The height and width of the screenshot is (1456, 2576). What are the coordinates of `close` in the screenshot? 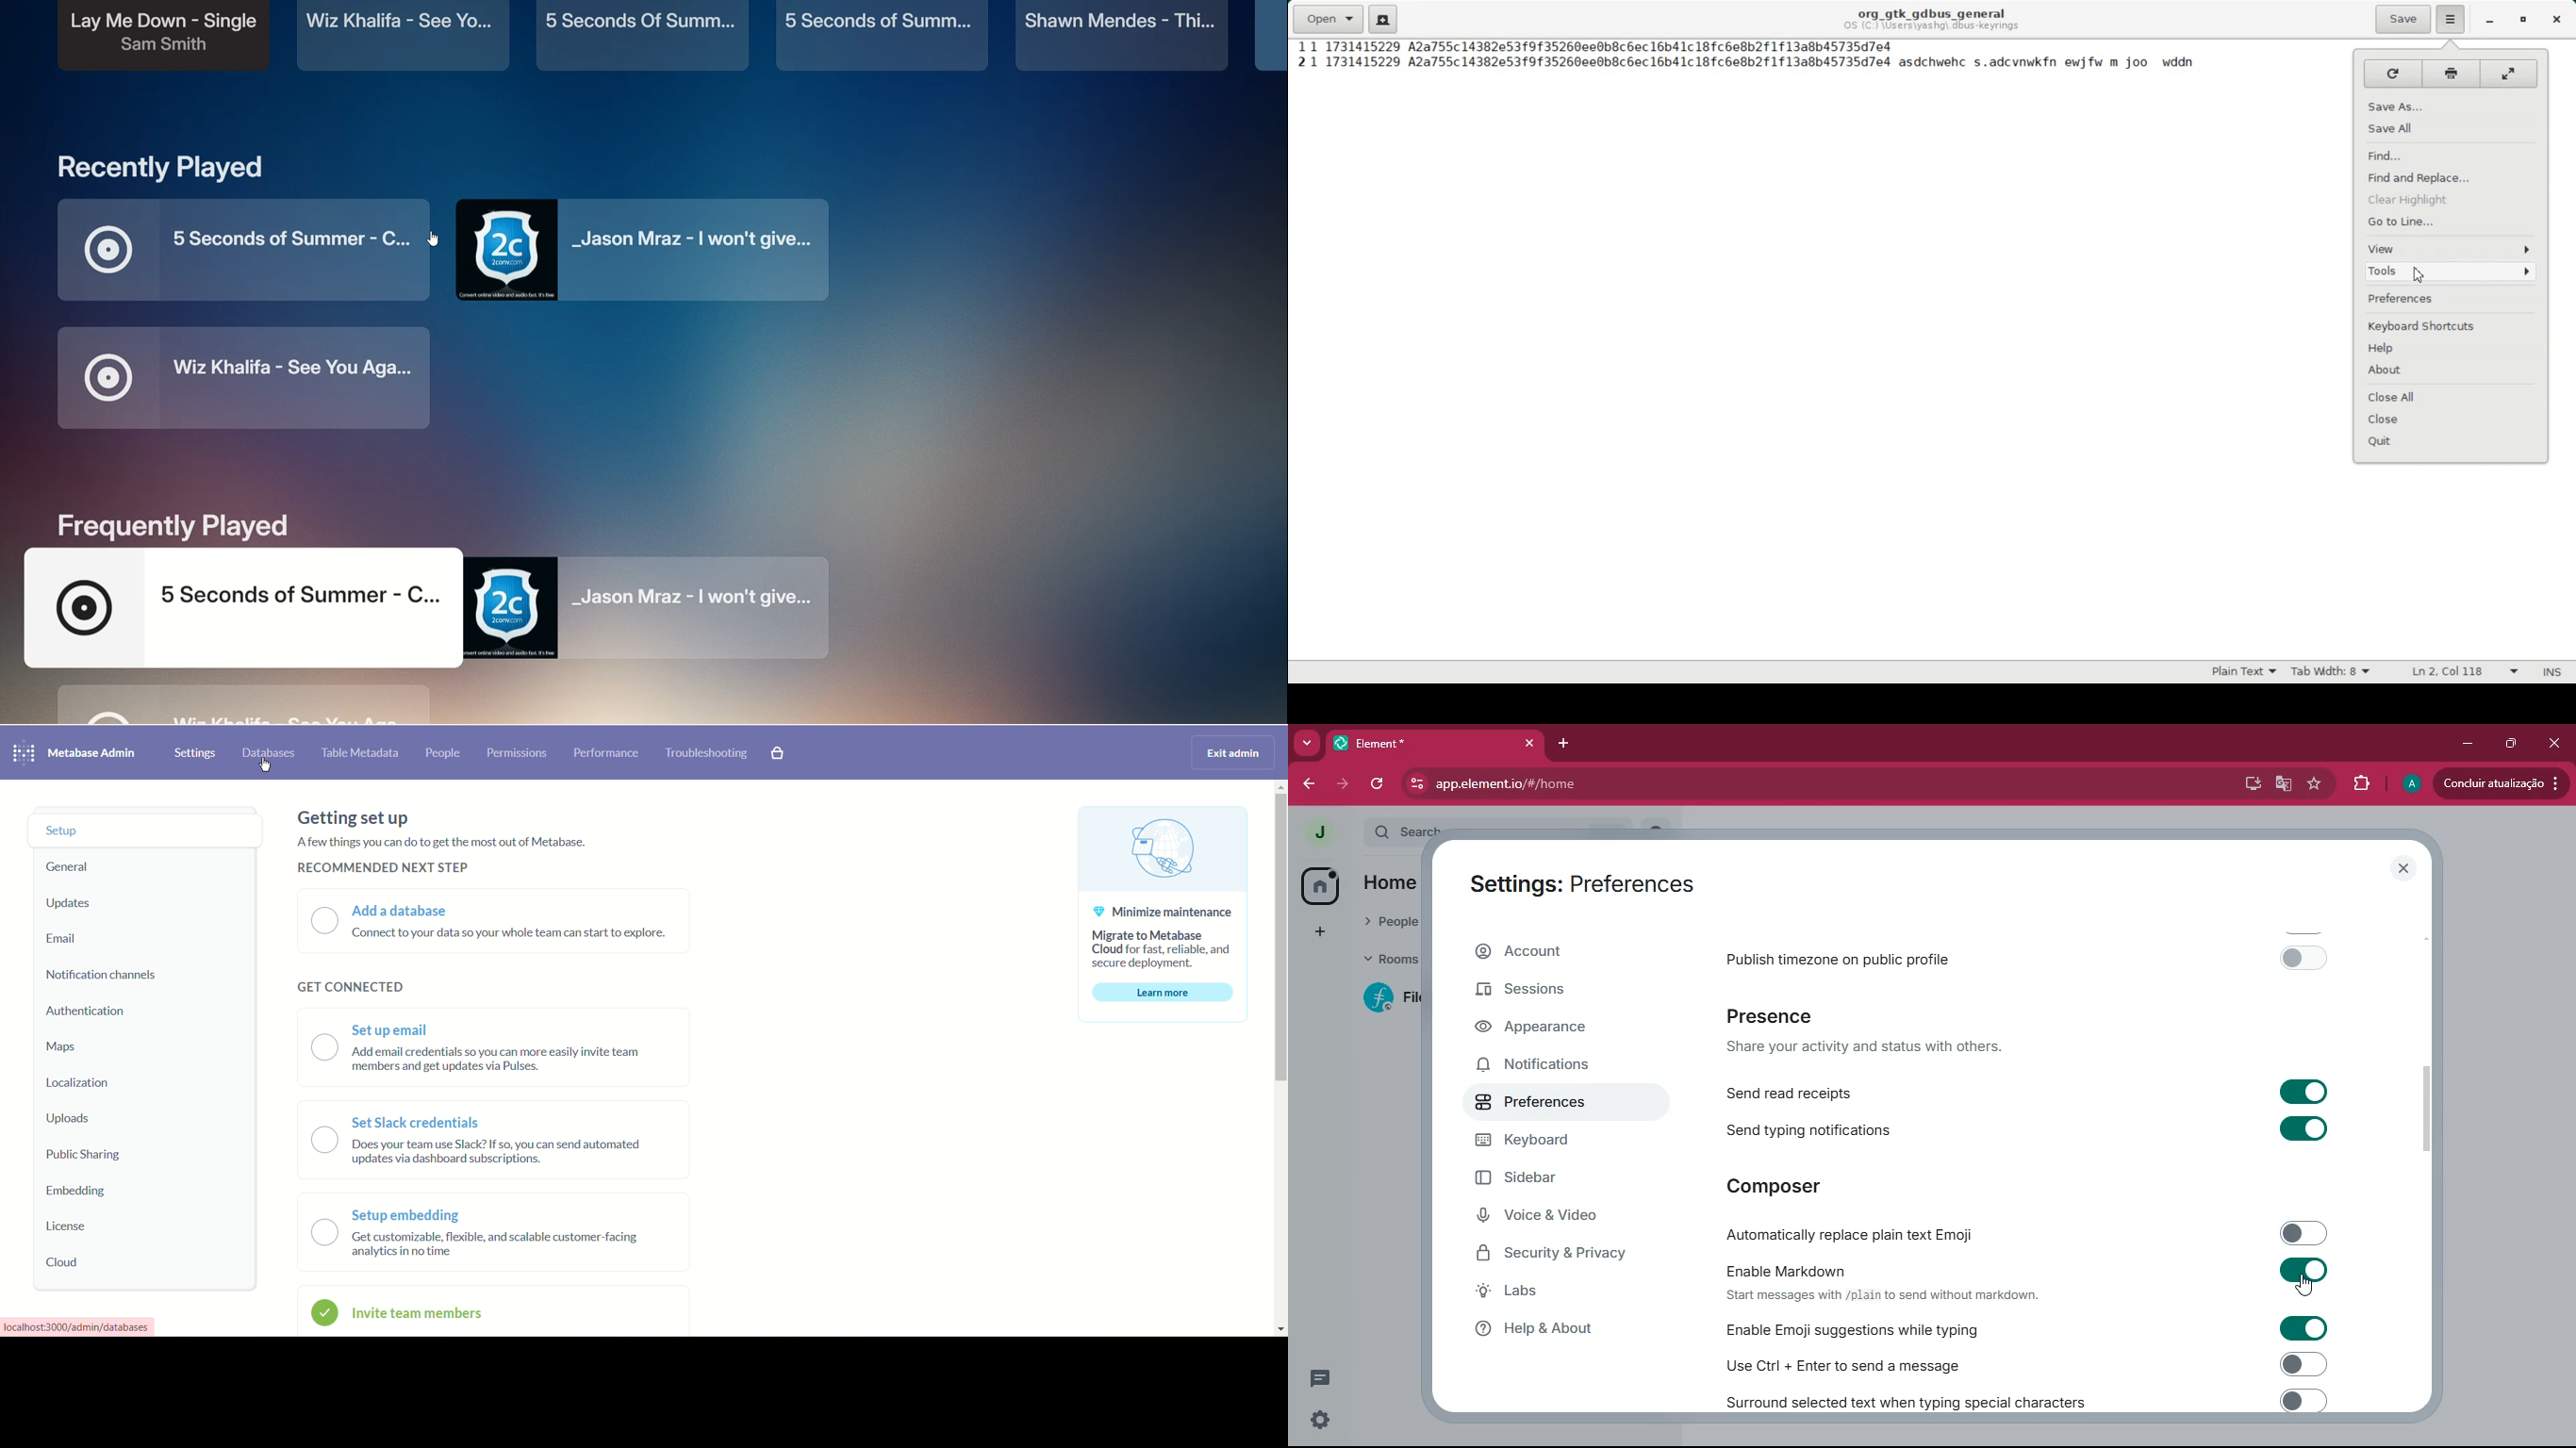 It's located at (2401, 868).